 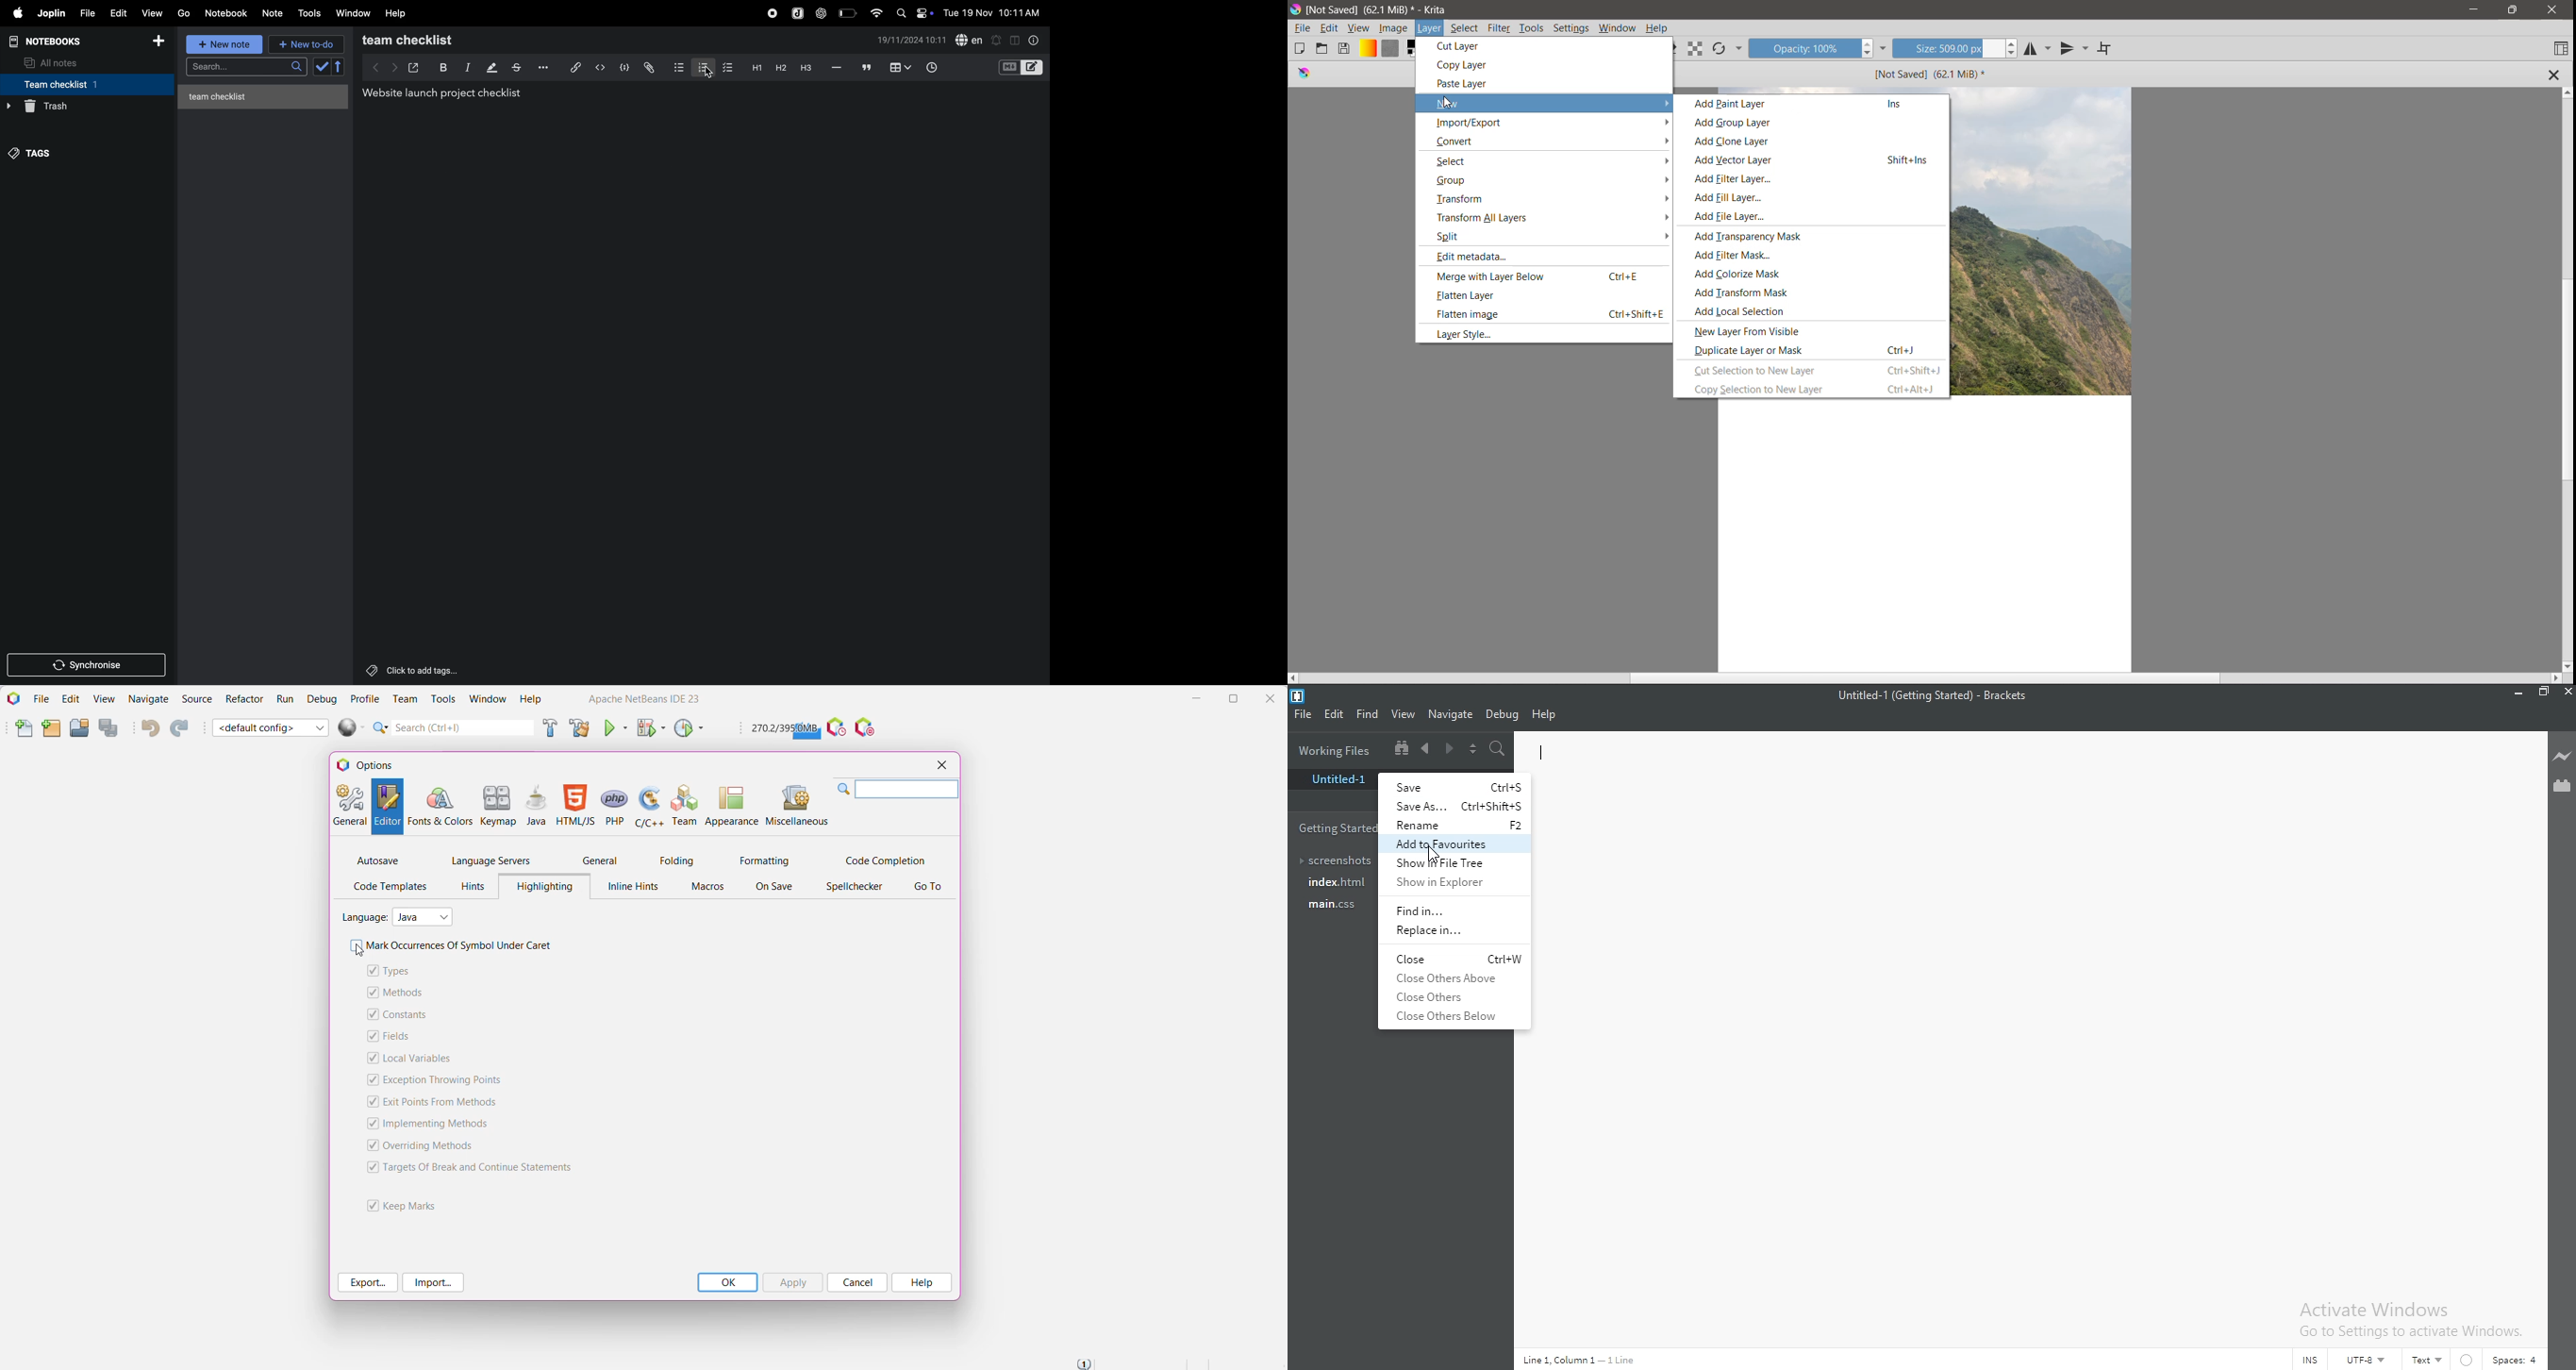 I want to click on new to d0, so click(x=305, y=44).